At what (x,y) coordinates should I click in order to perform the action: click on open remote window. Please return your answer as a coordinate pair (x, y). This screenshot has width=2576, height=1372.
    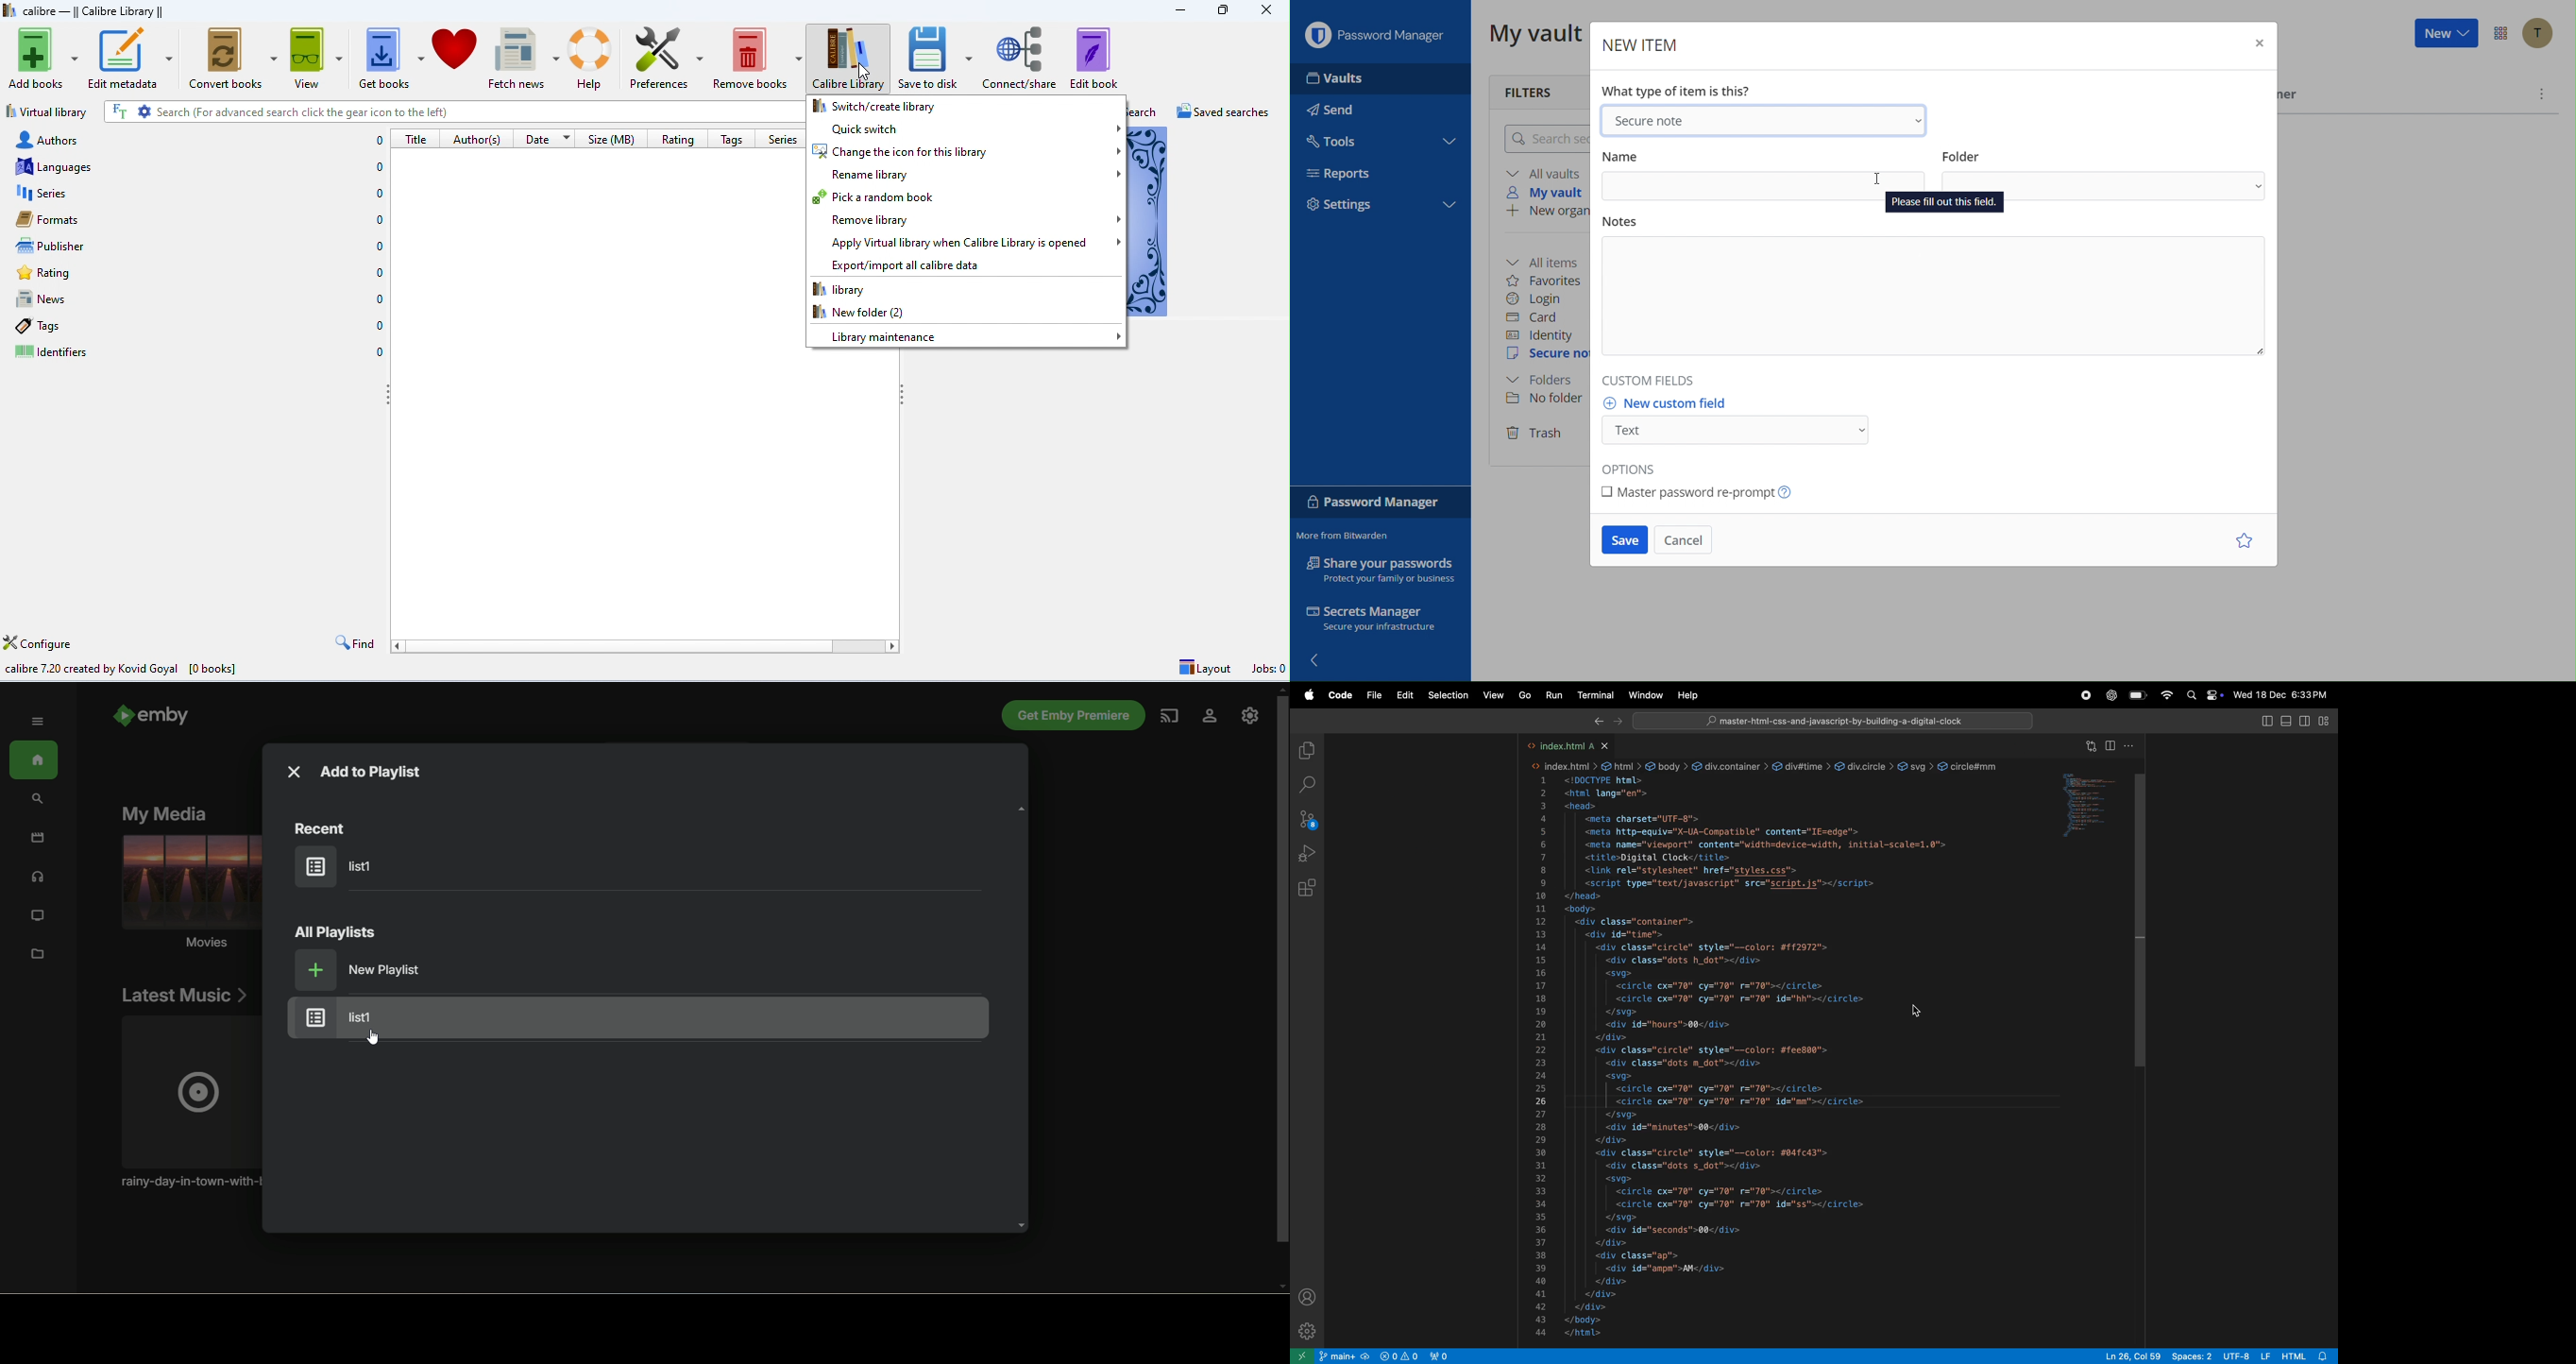
    Looking at the image, I should click on (1304, 1356).